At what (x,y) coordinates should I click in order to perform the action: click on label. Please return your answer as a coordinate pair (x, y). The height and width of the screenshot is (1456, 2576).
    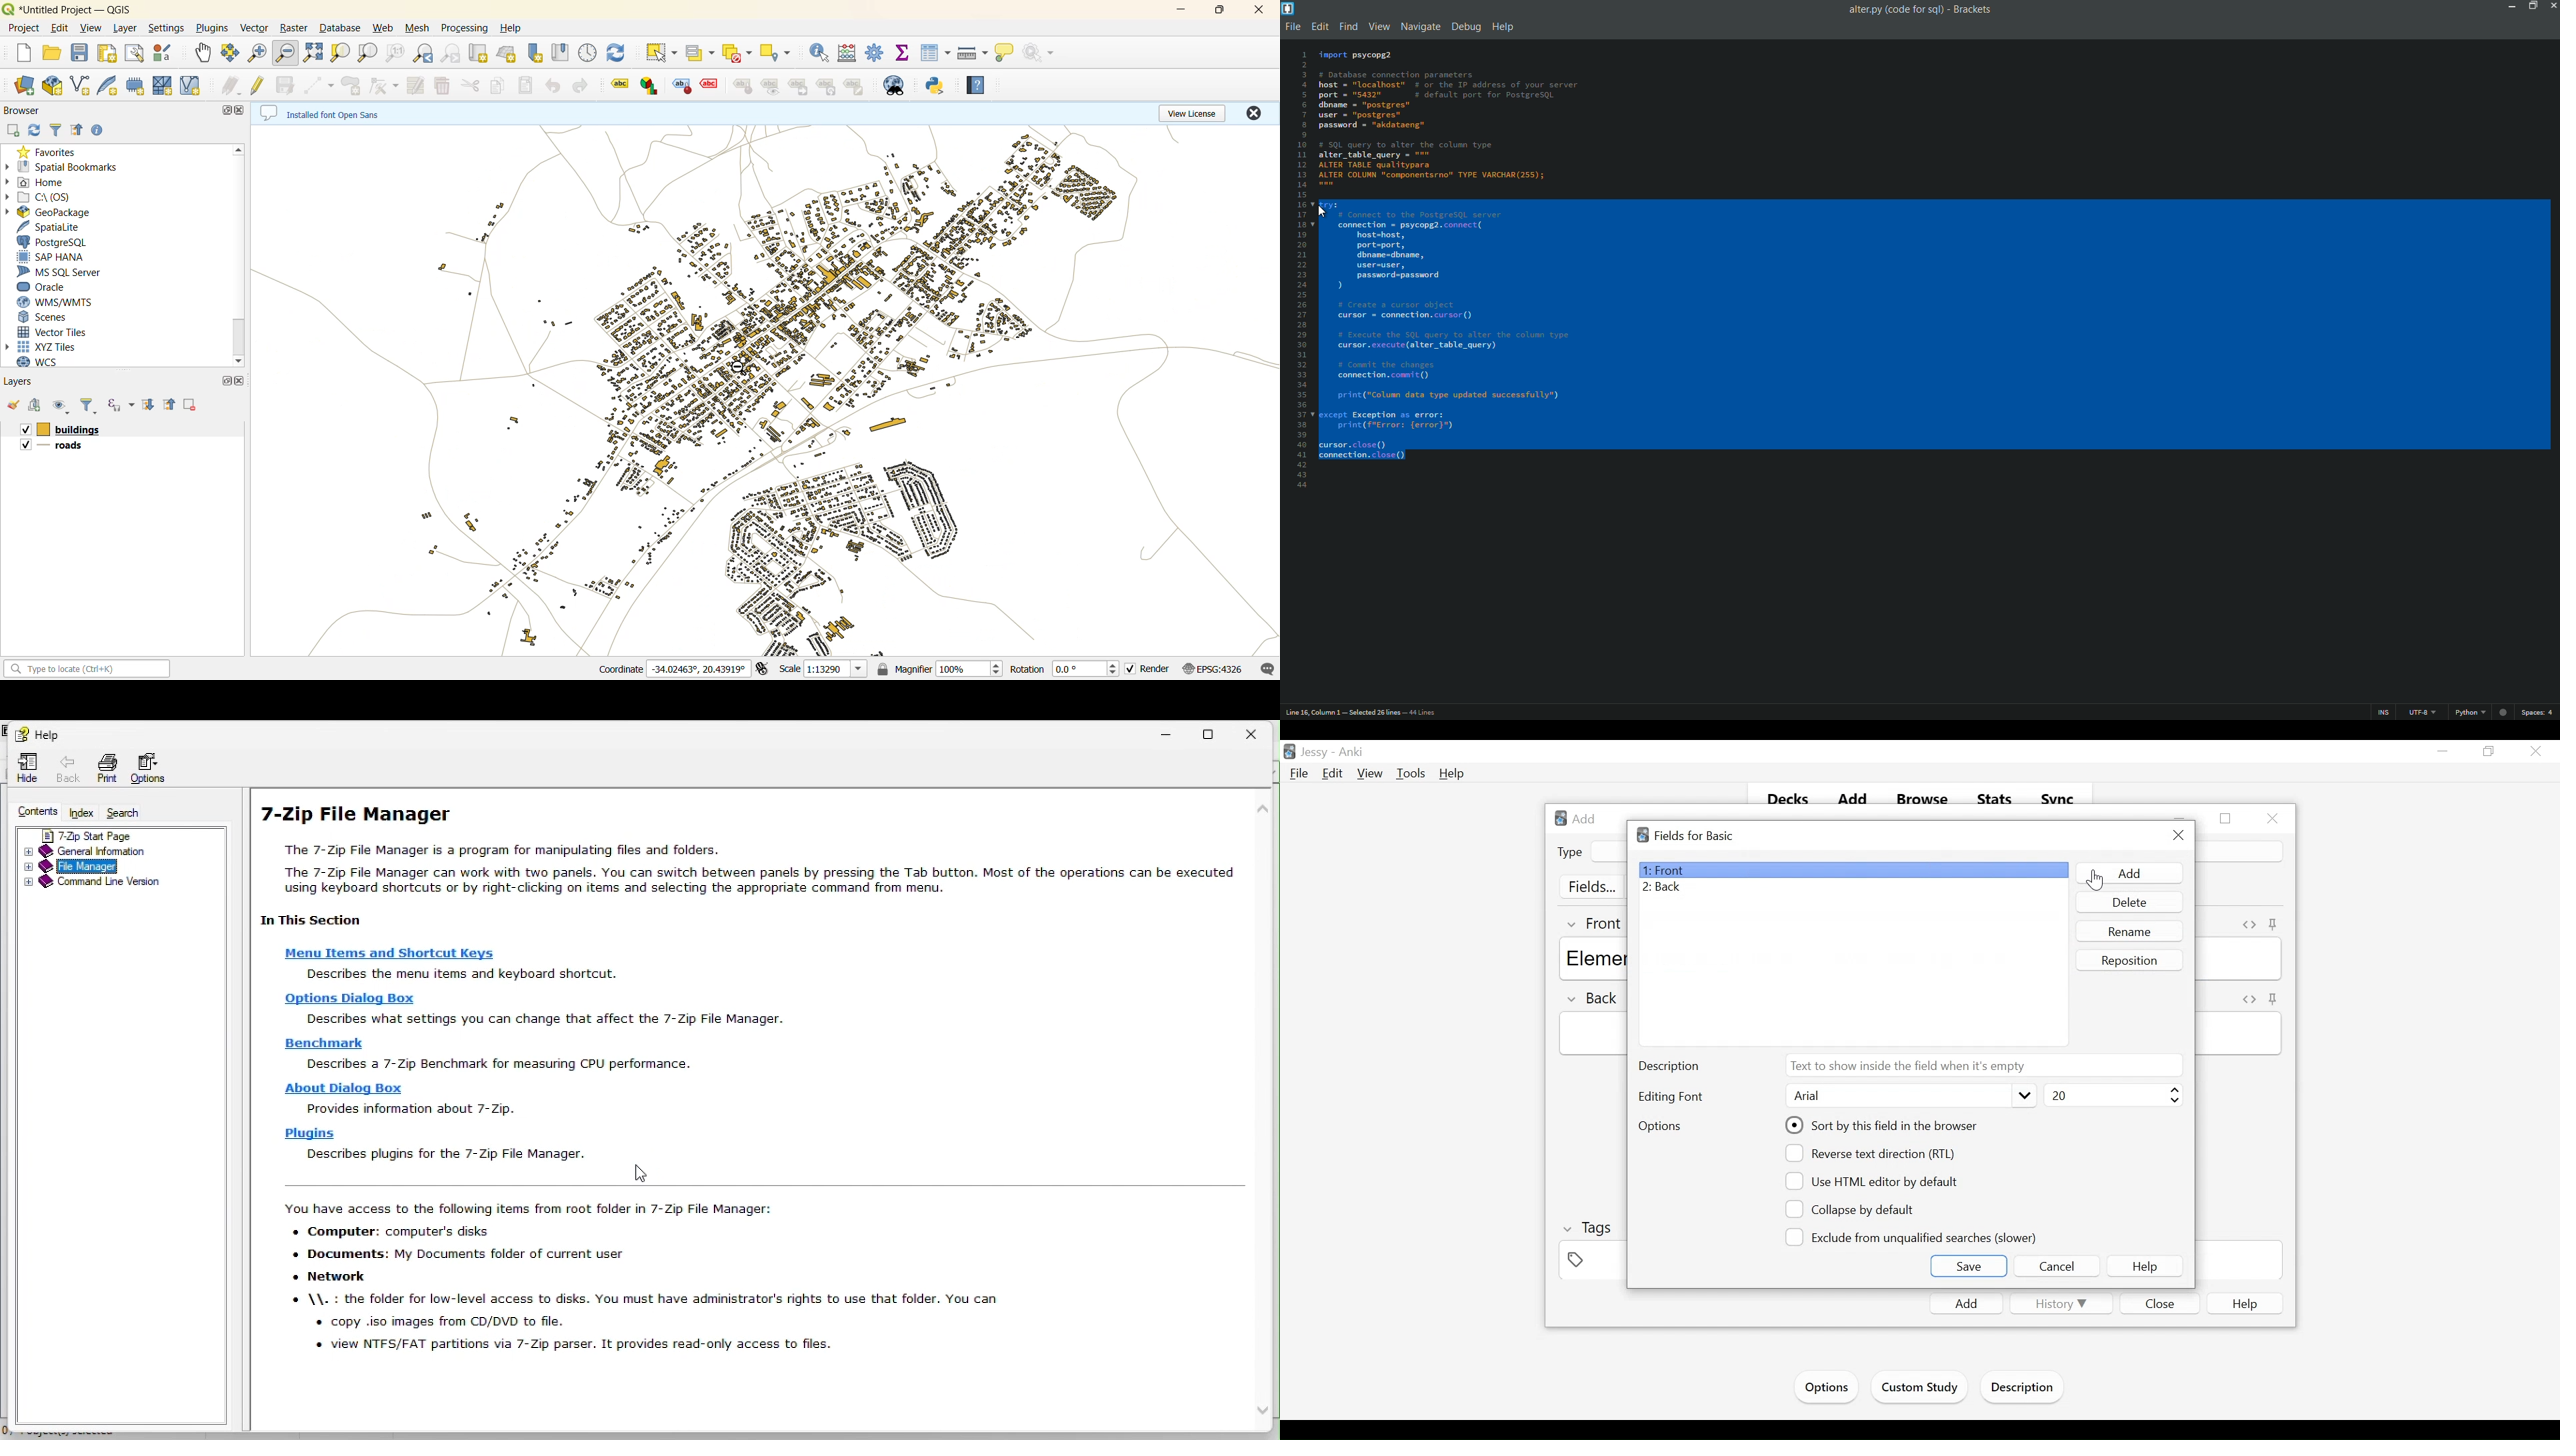
    Looking at the image, I should click on (854, 87).